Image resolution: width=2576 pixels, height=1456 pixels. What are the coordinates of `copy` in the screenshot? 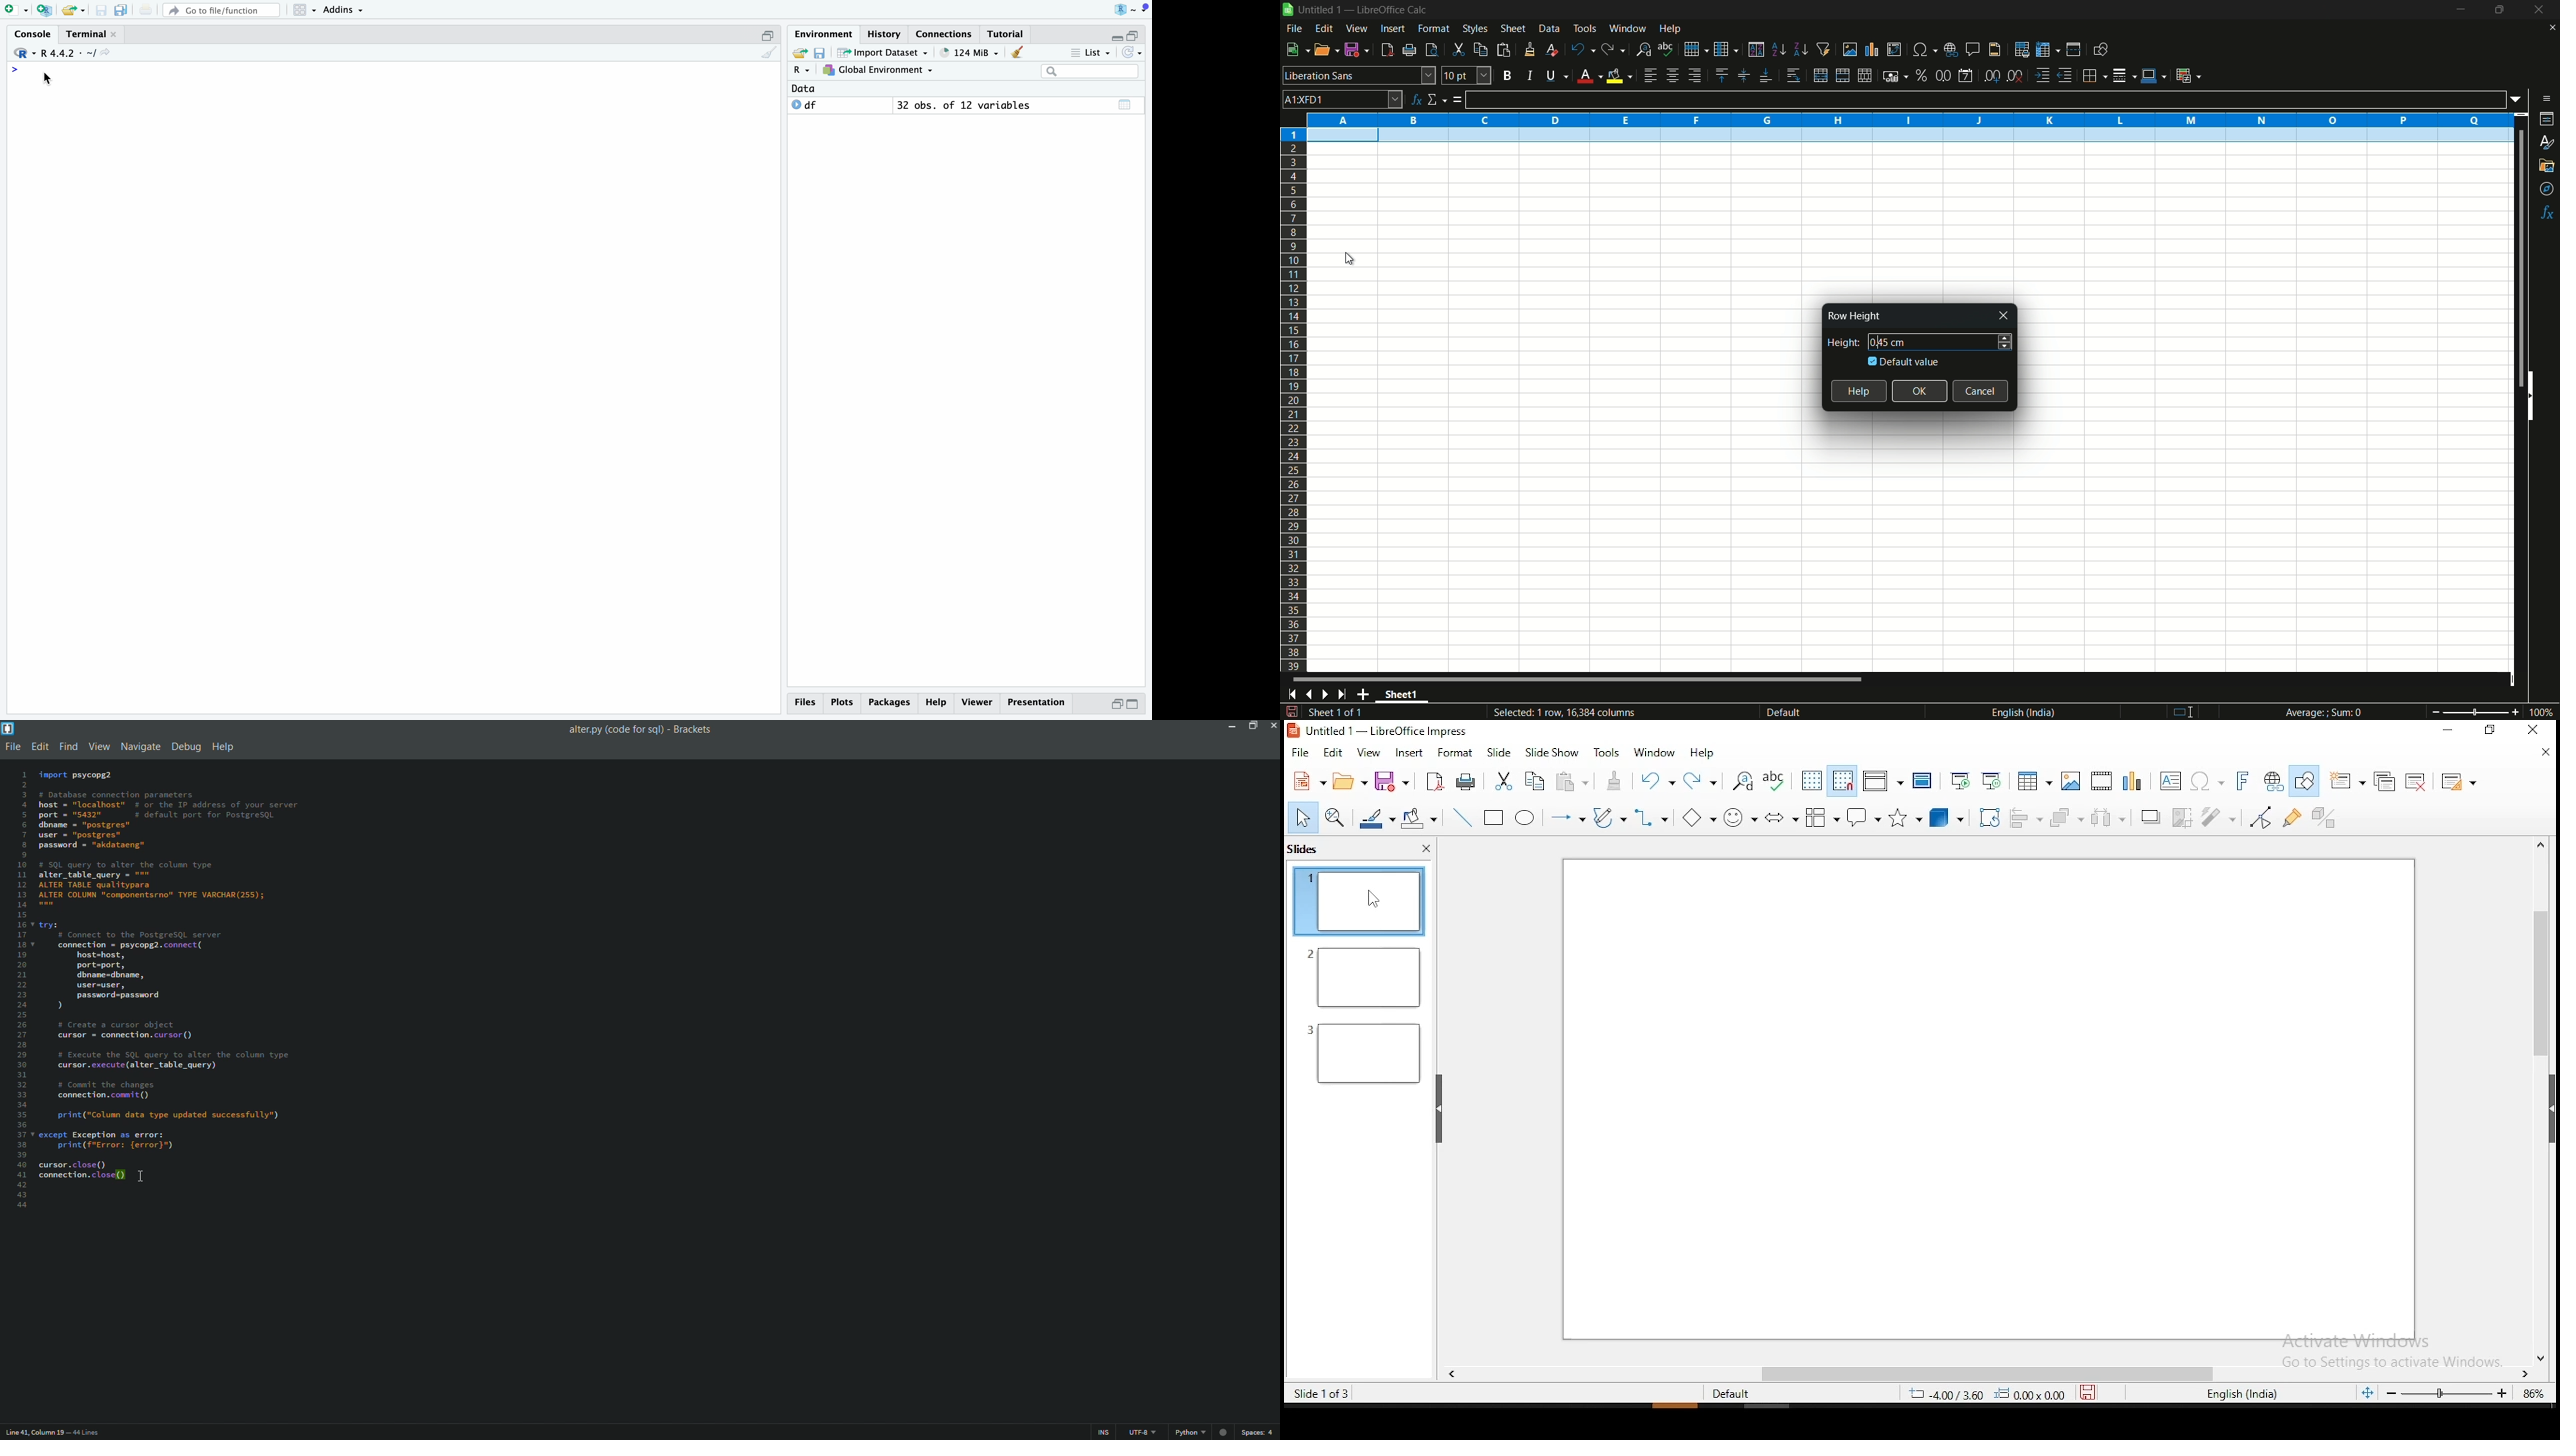 It's located at (121, 10).